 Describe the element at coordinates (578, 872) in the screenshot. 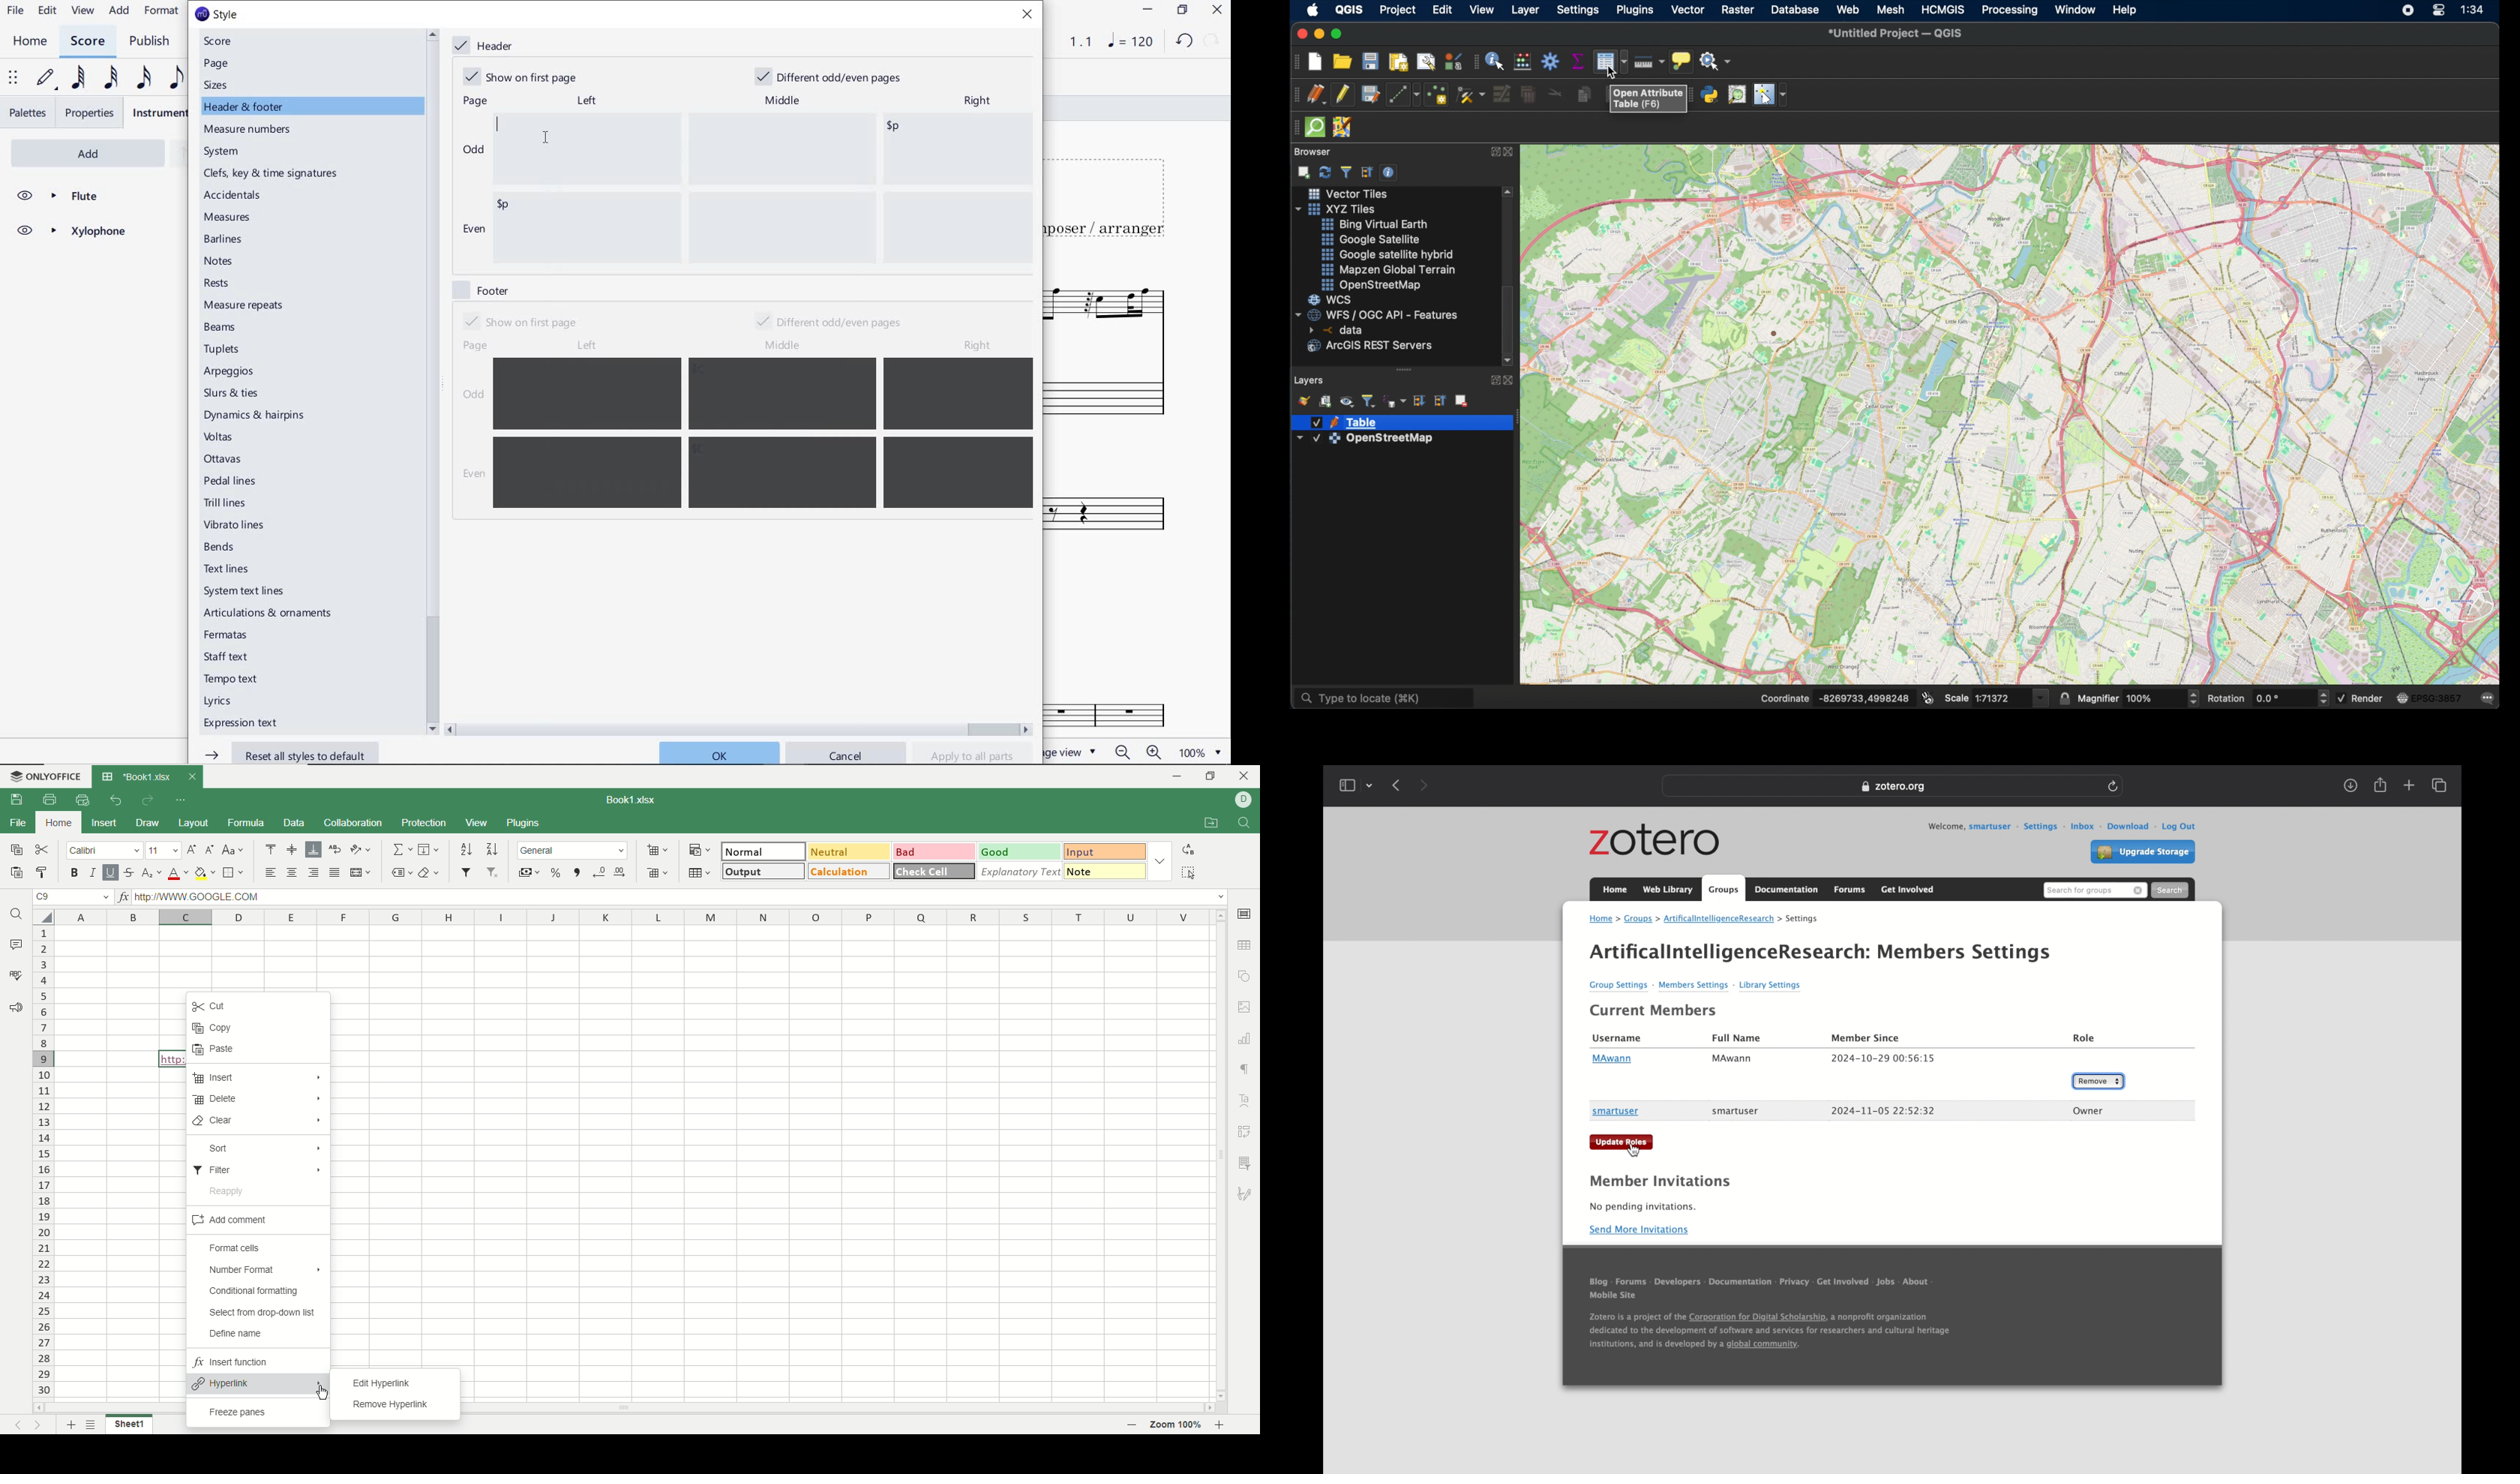

I see `comma style` at that location.